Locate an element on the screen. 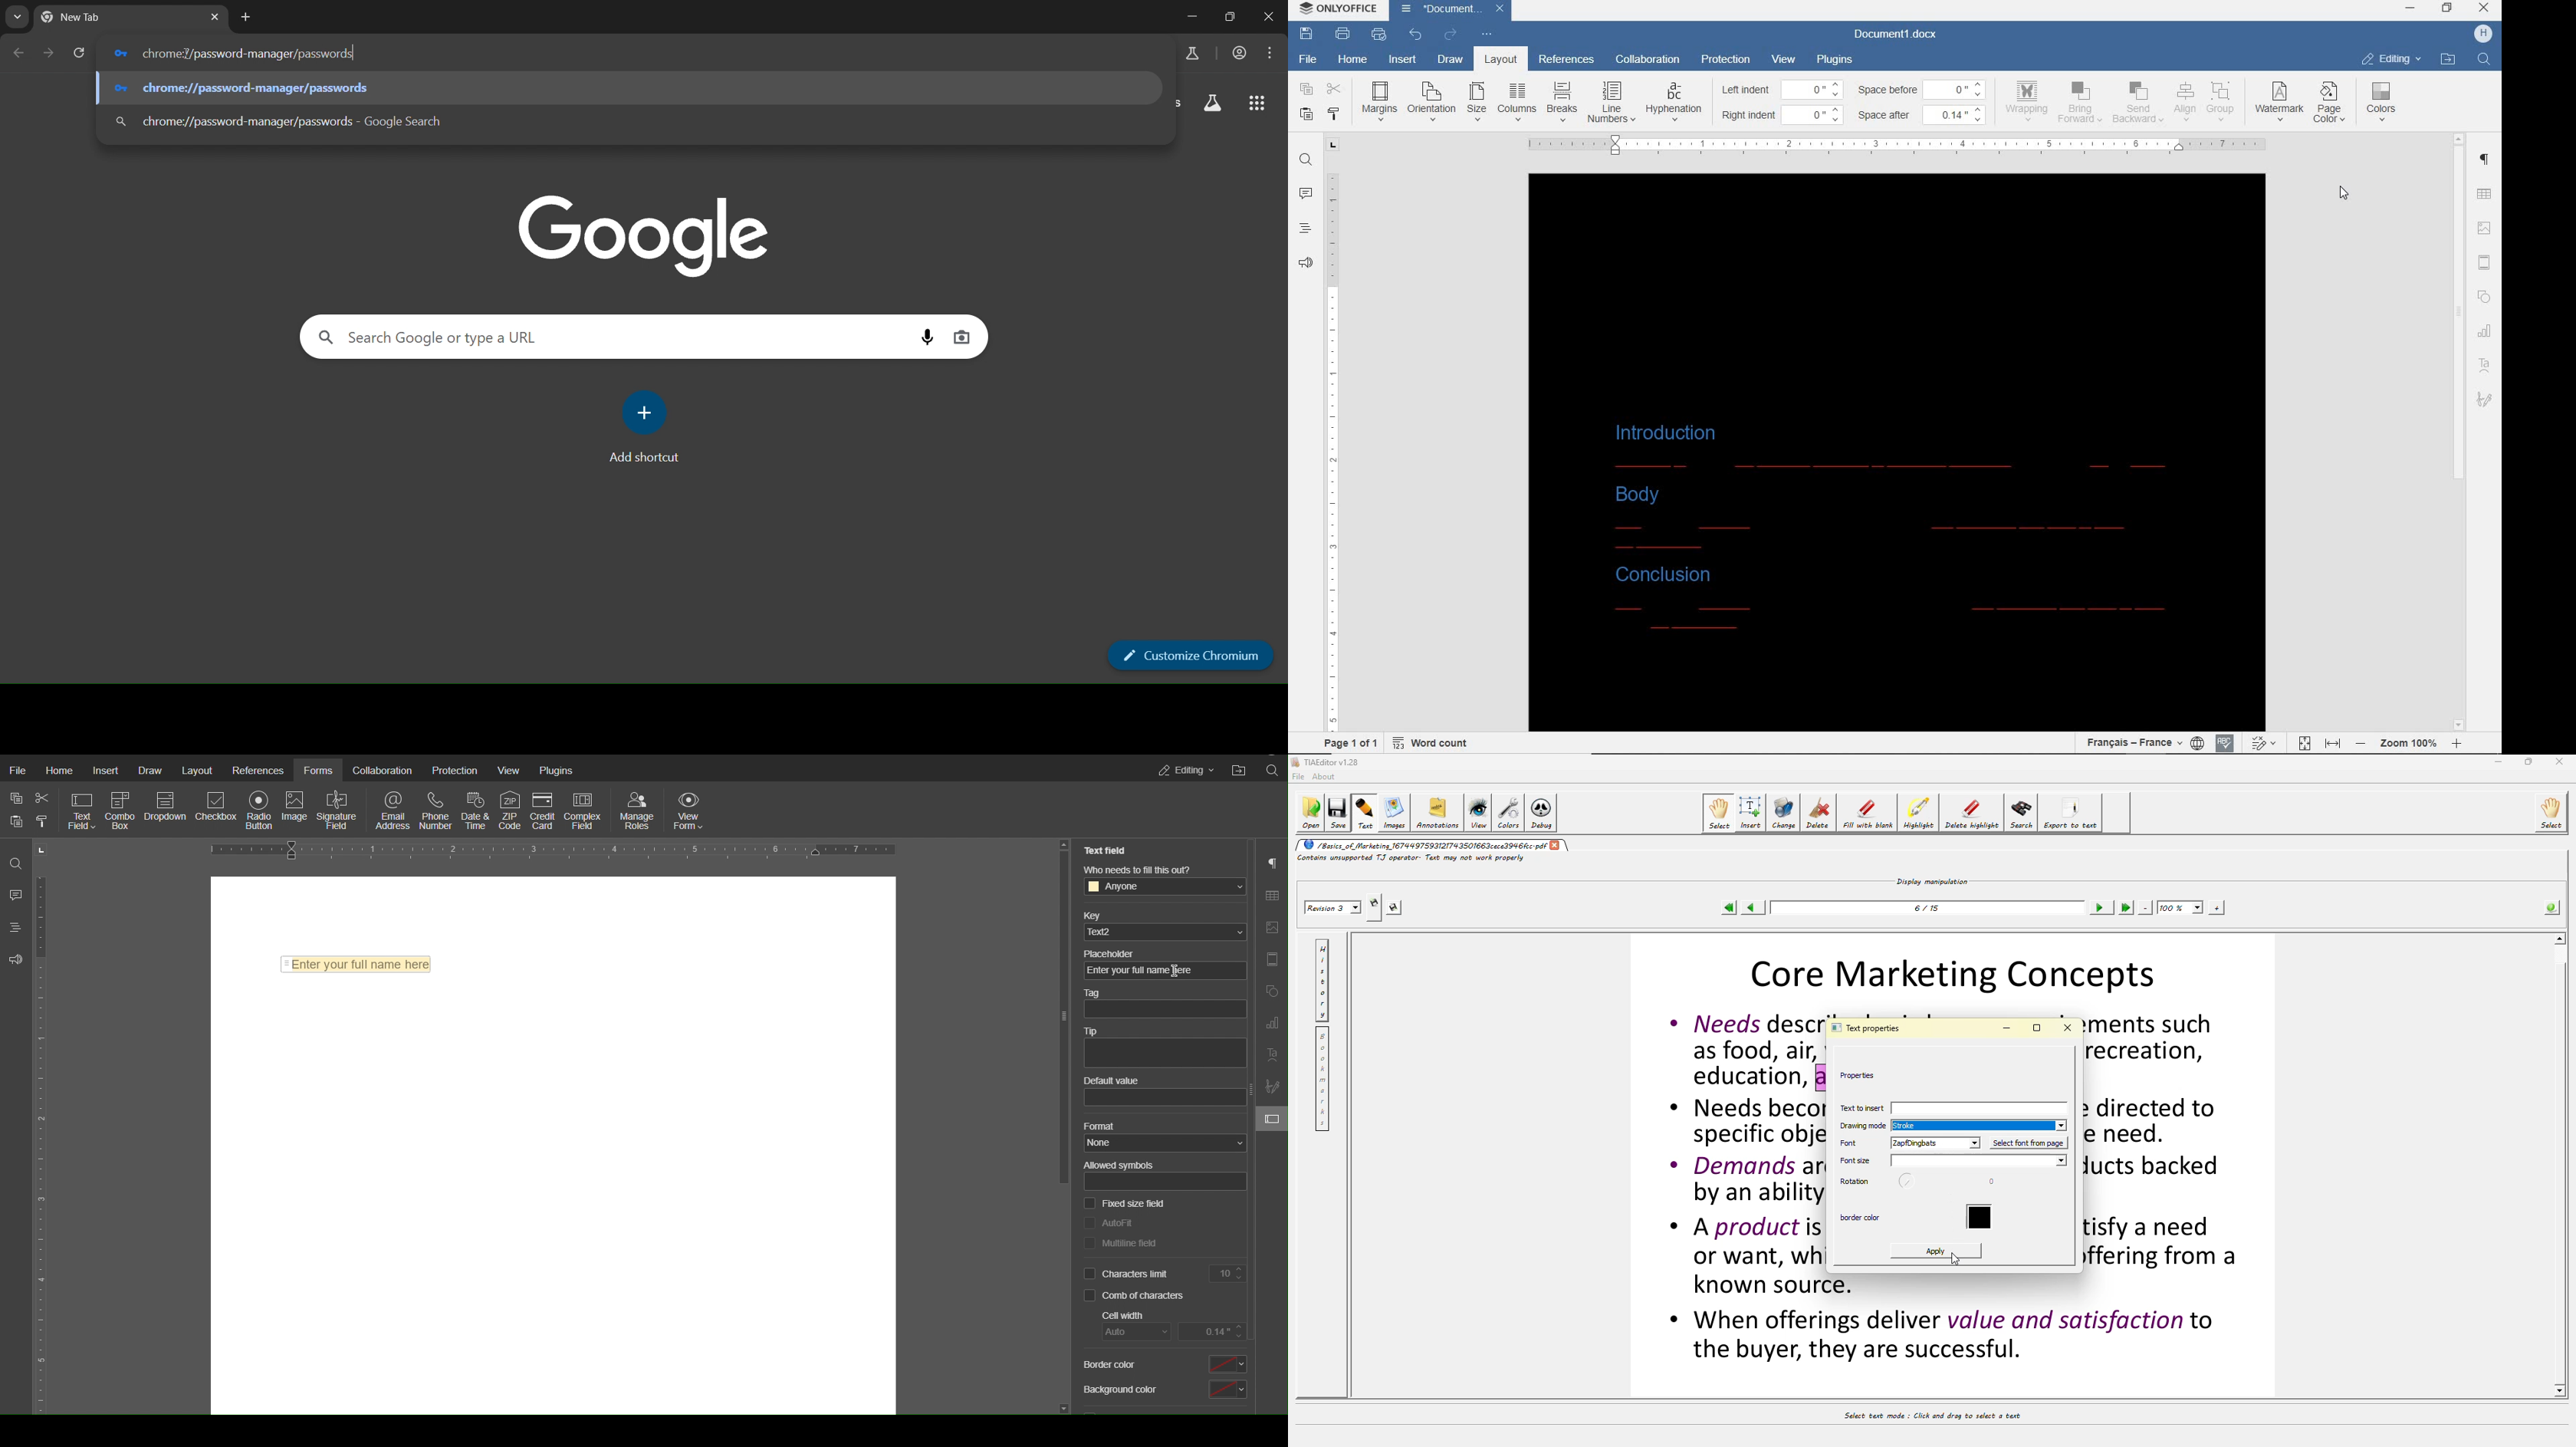  feedback & support is located at coordinates (1304, 264).